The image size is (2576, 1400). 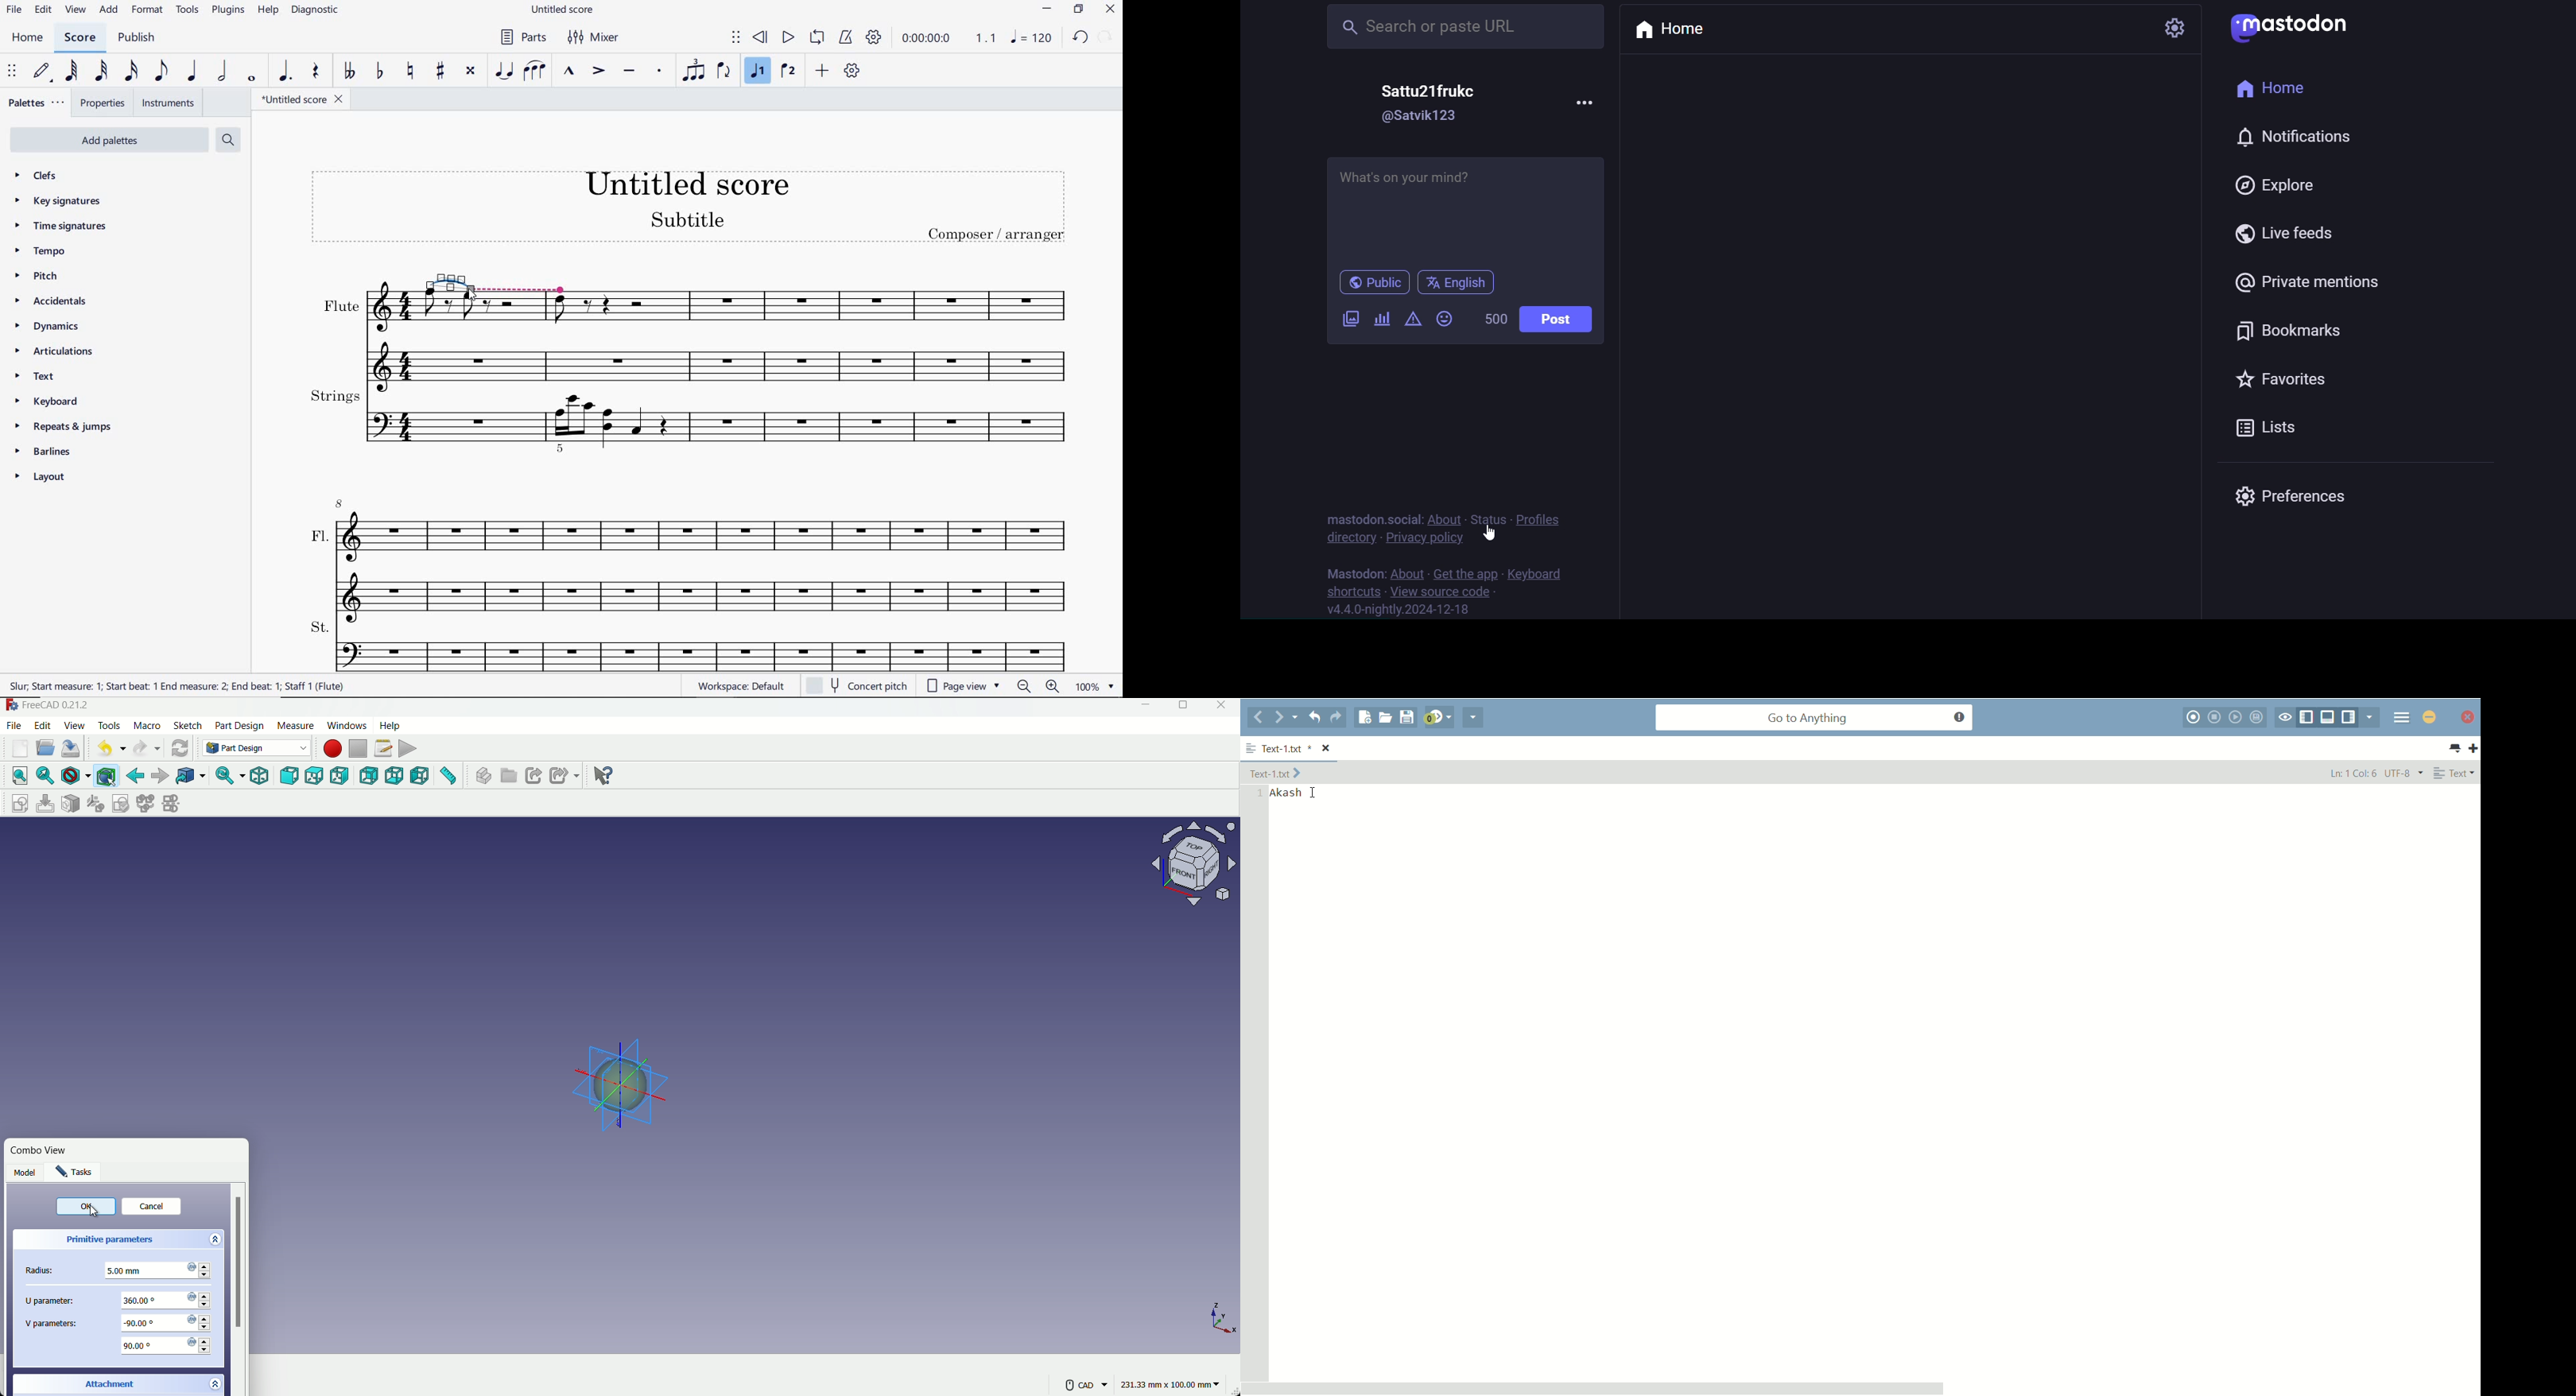 I want to click on line encoding, so click(x=2405, y=772).